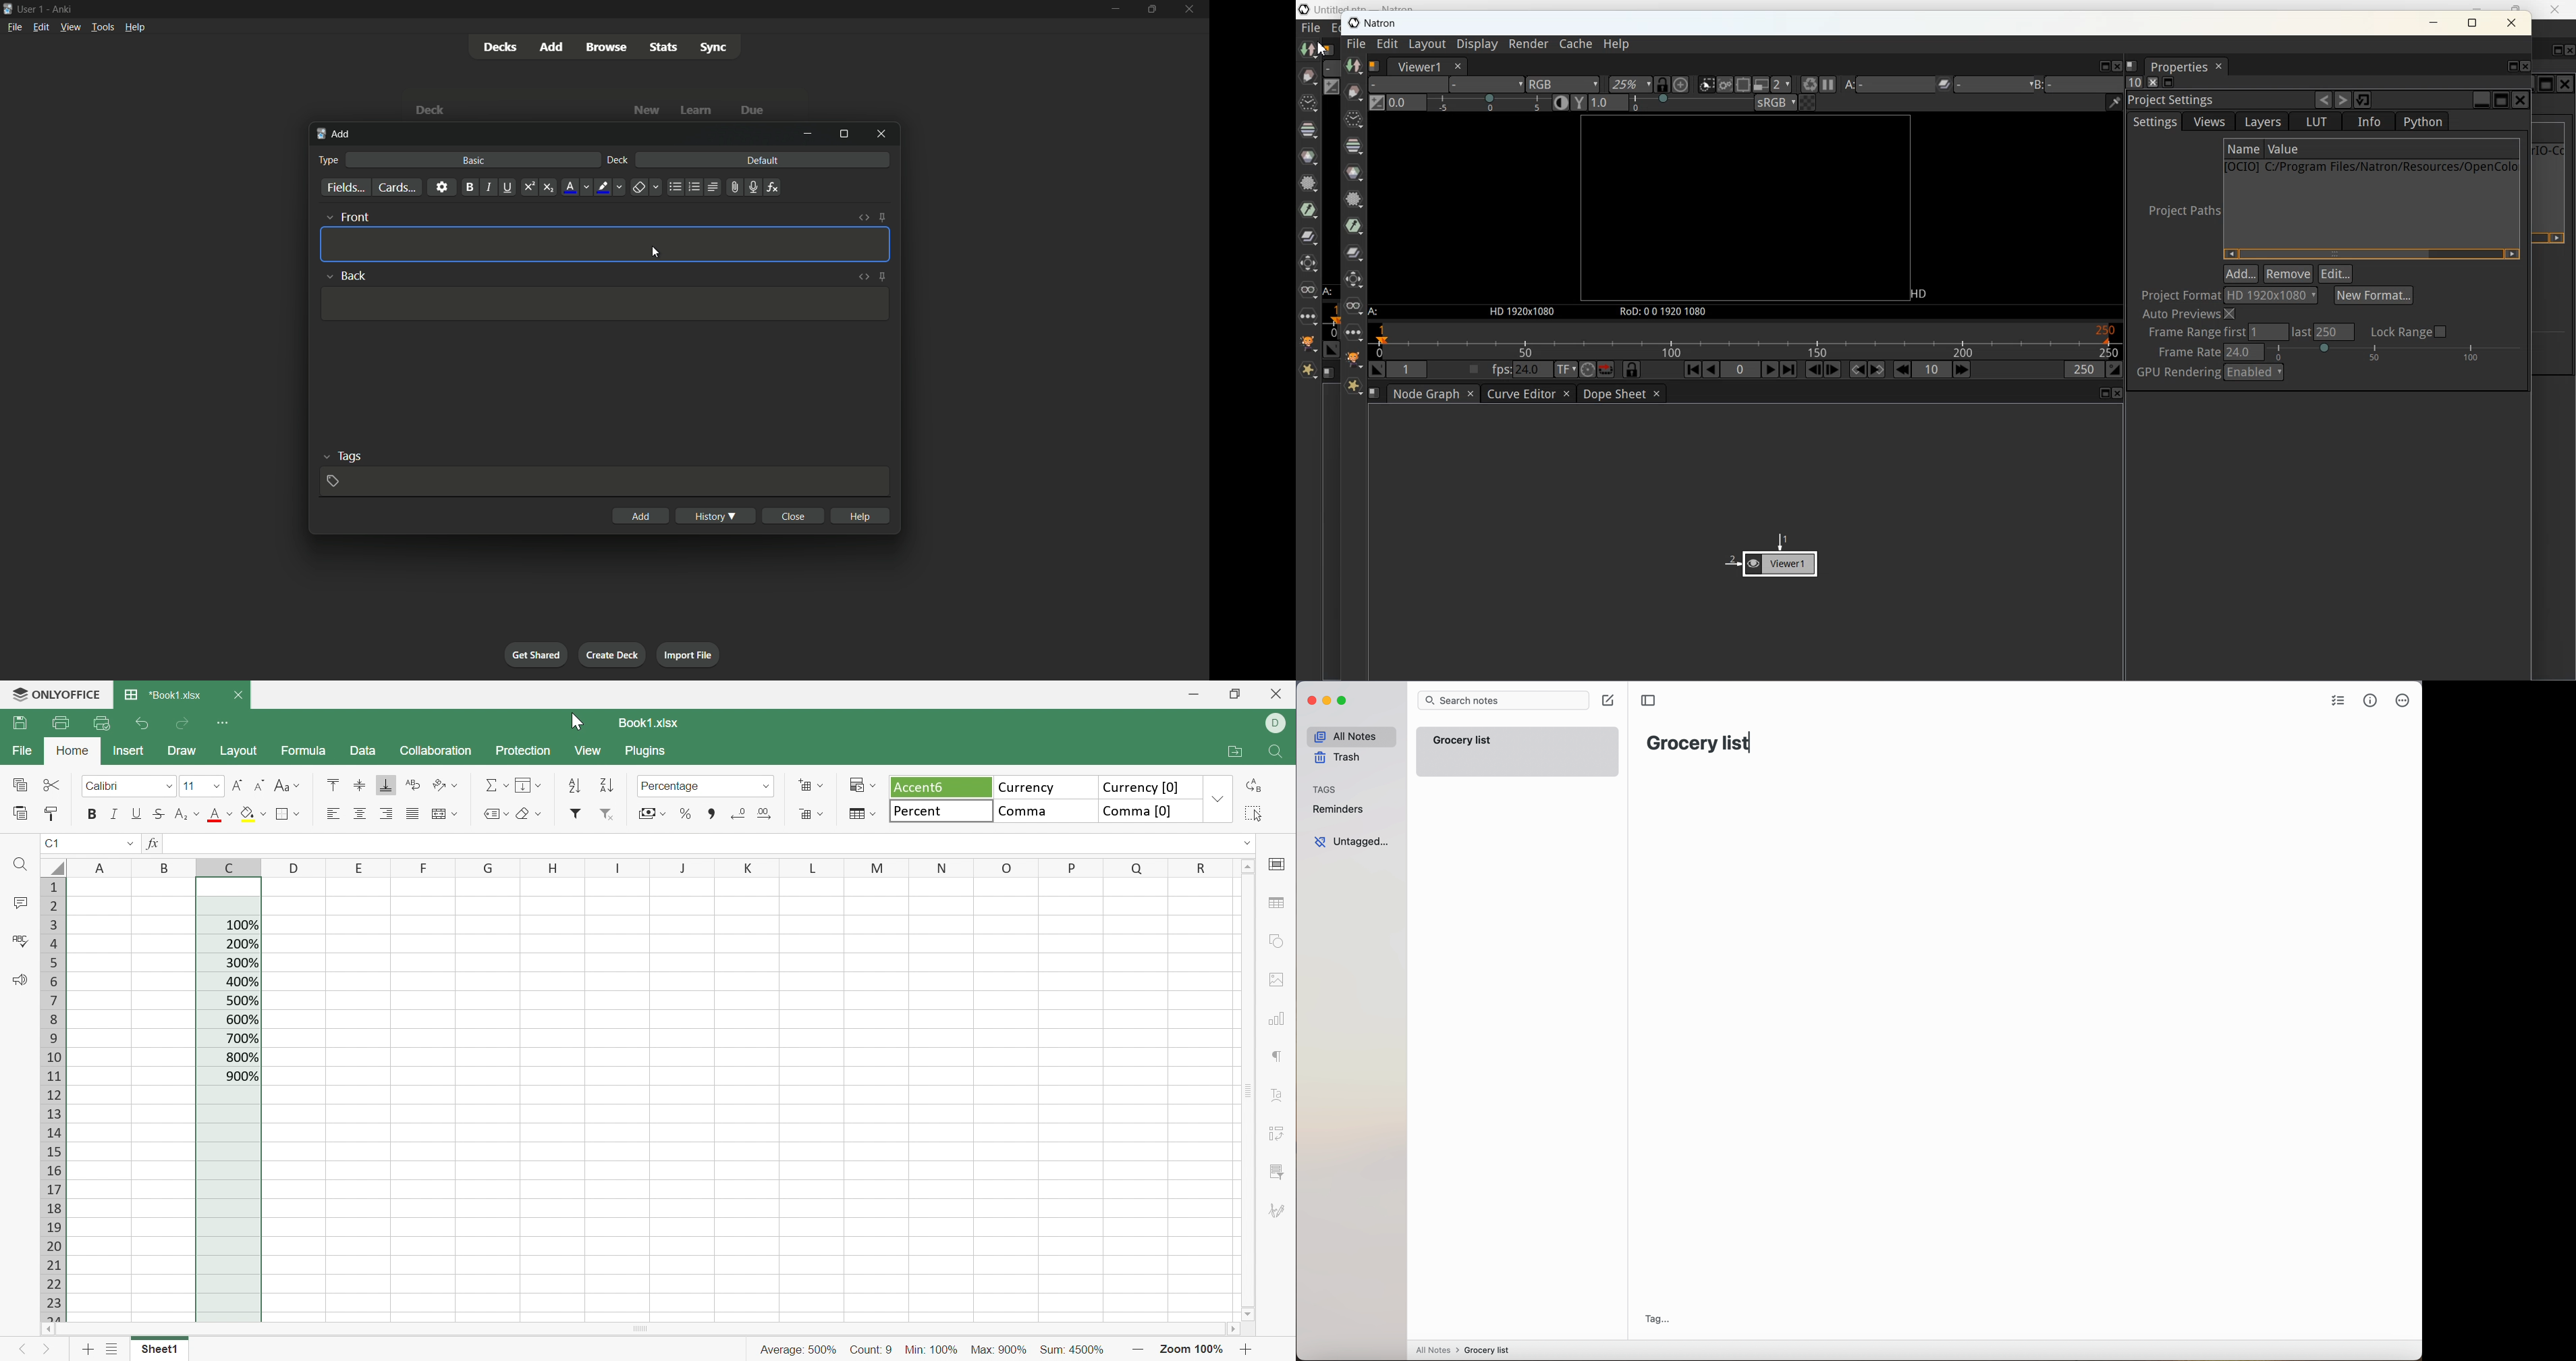 Image resolution: width=2576 pixels, height=1372 pixels. What do you see at coordinates (1325, 790) in the screenshot?
I see `tags` at bounding box center [1325, 790].